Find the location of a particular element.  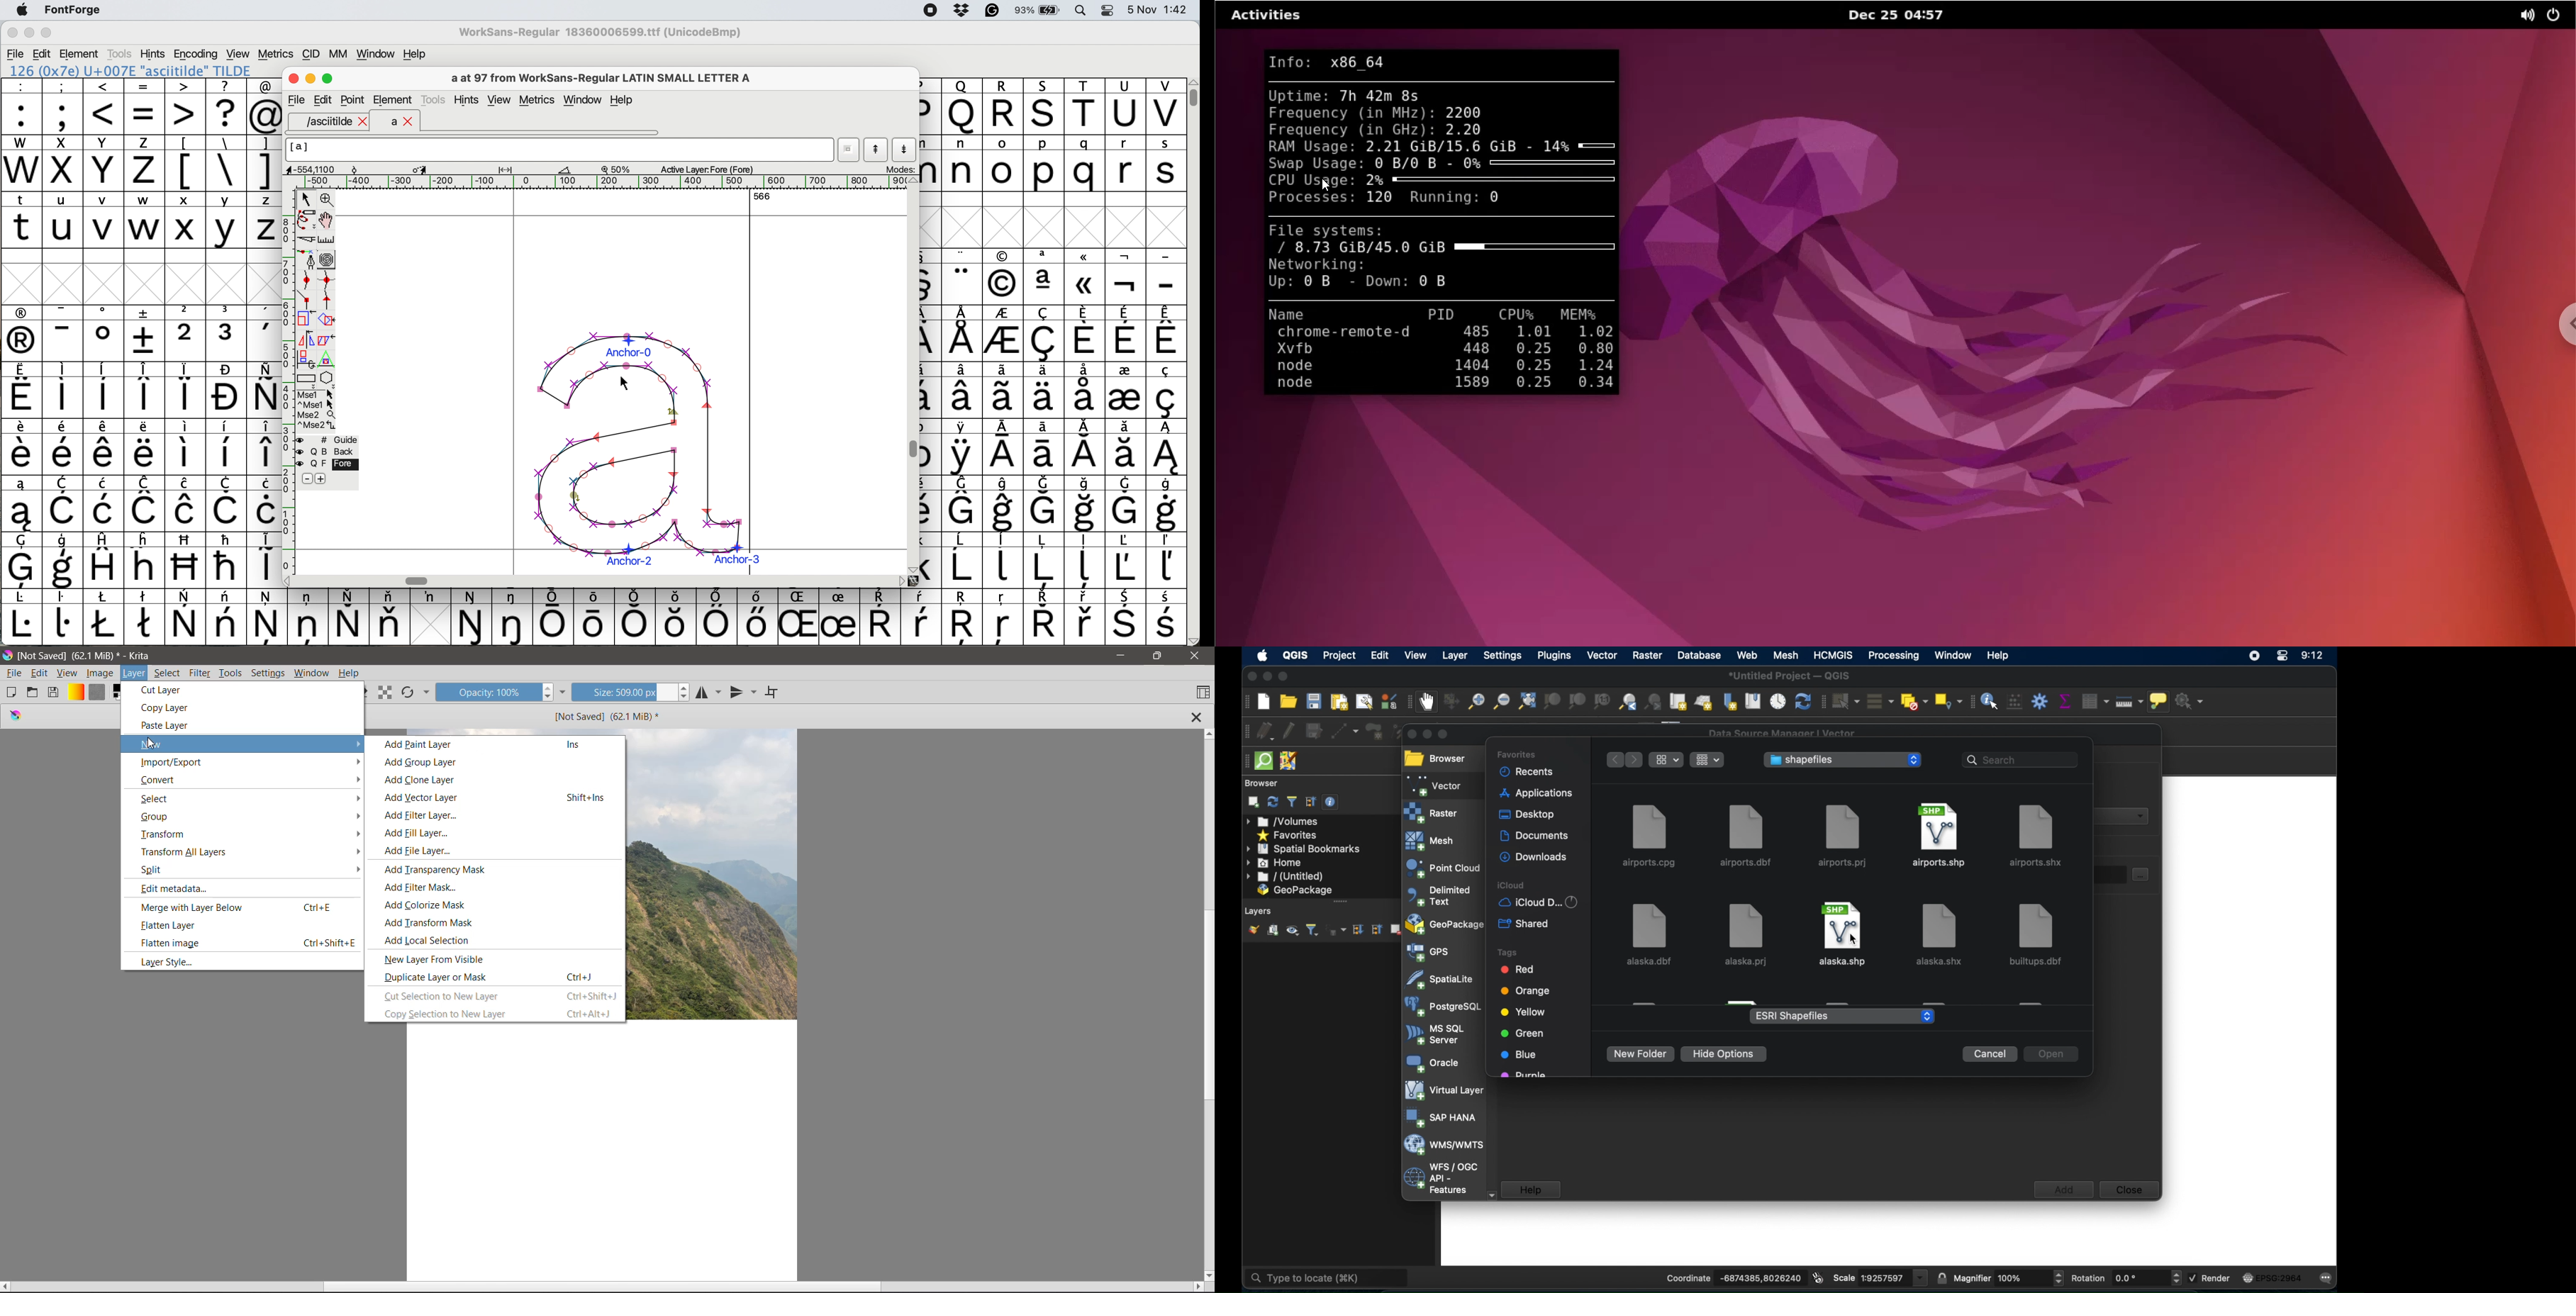

zoom scale is located at coordinates (619, 169).